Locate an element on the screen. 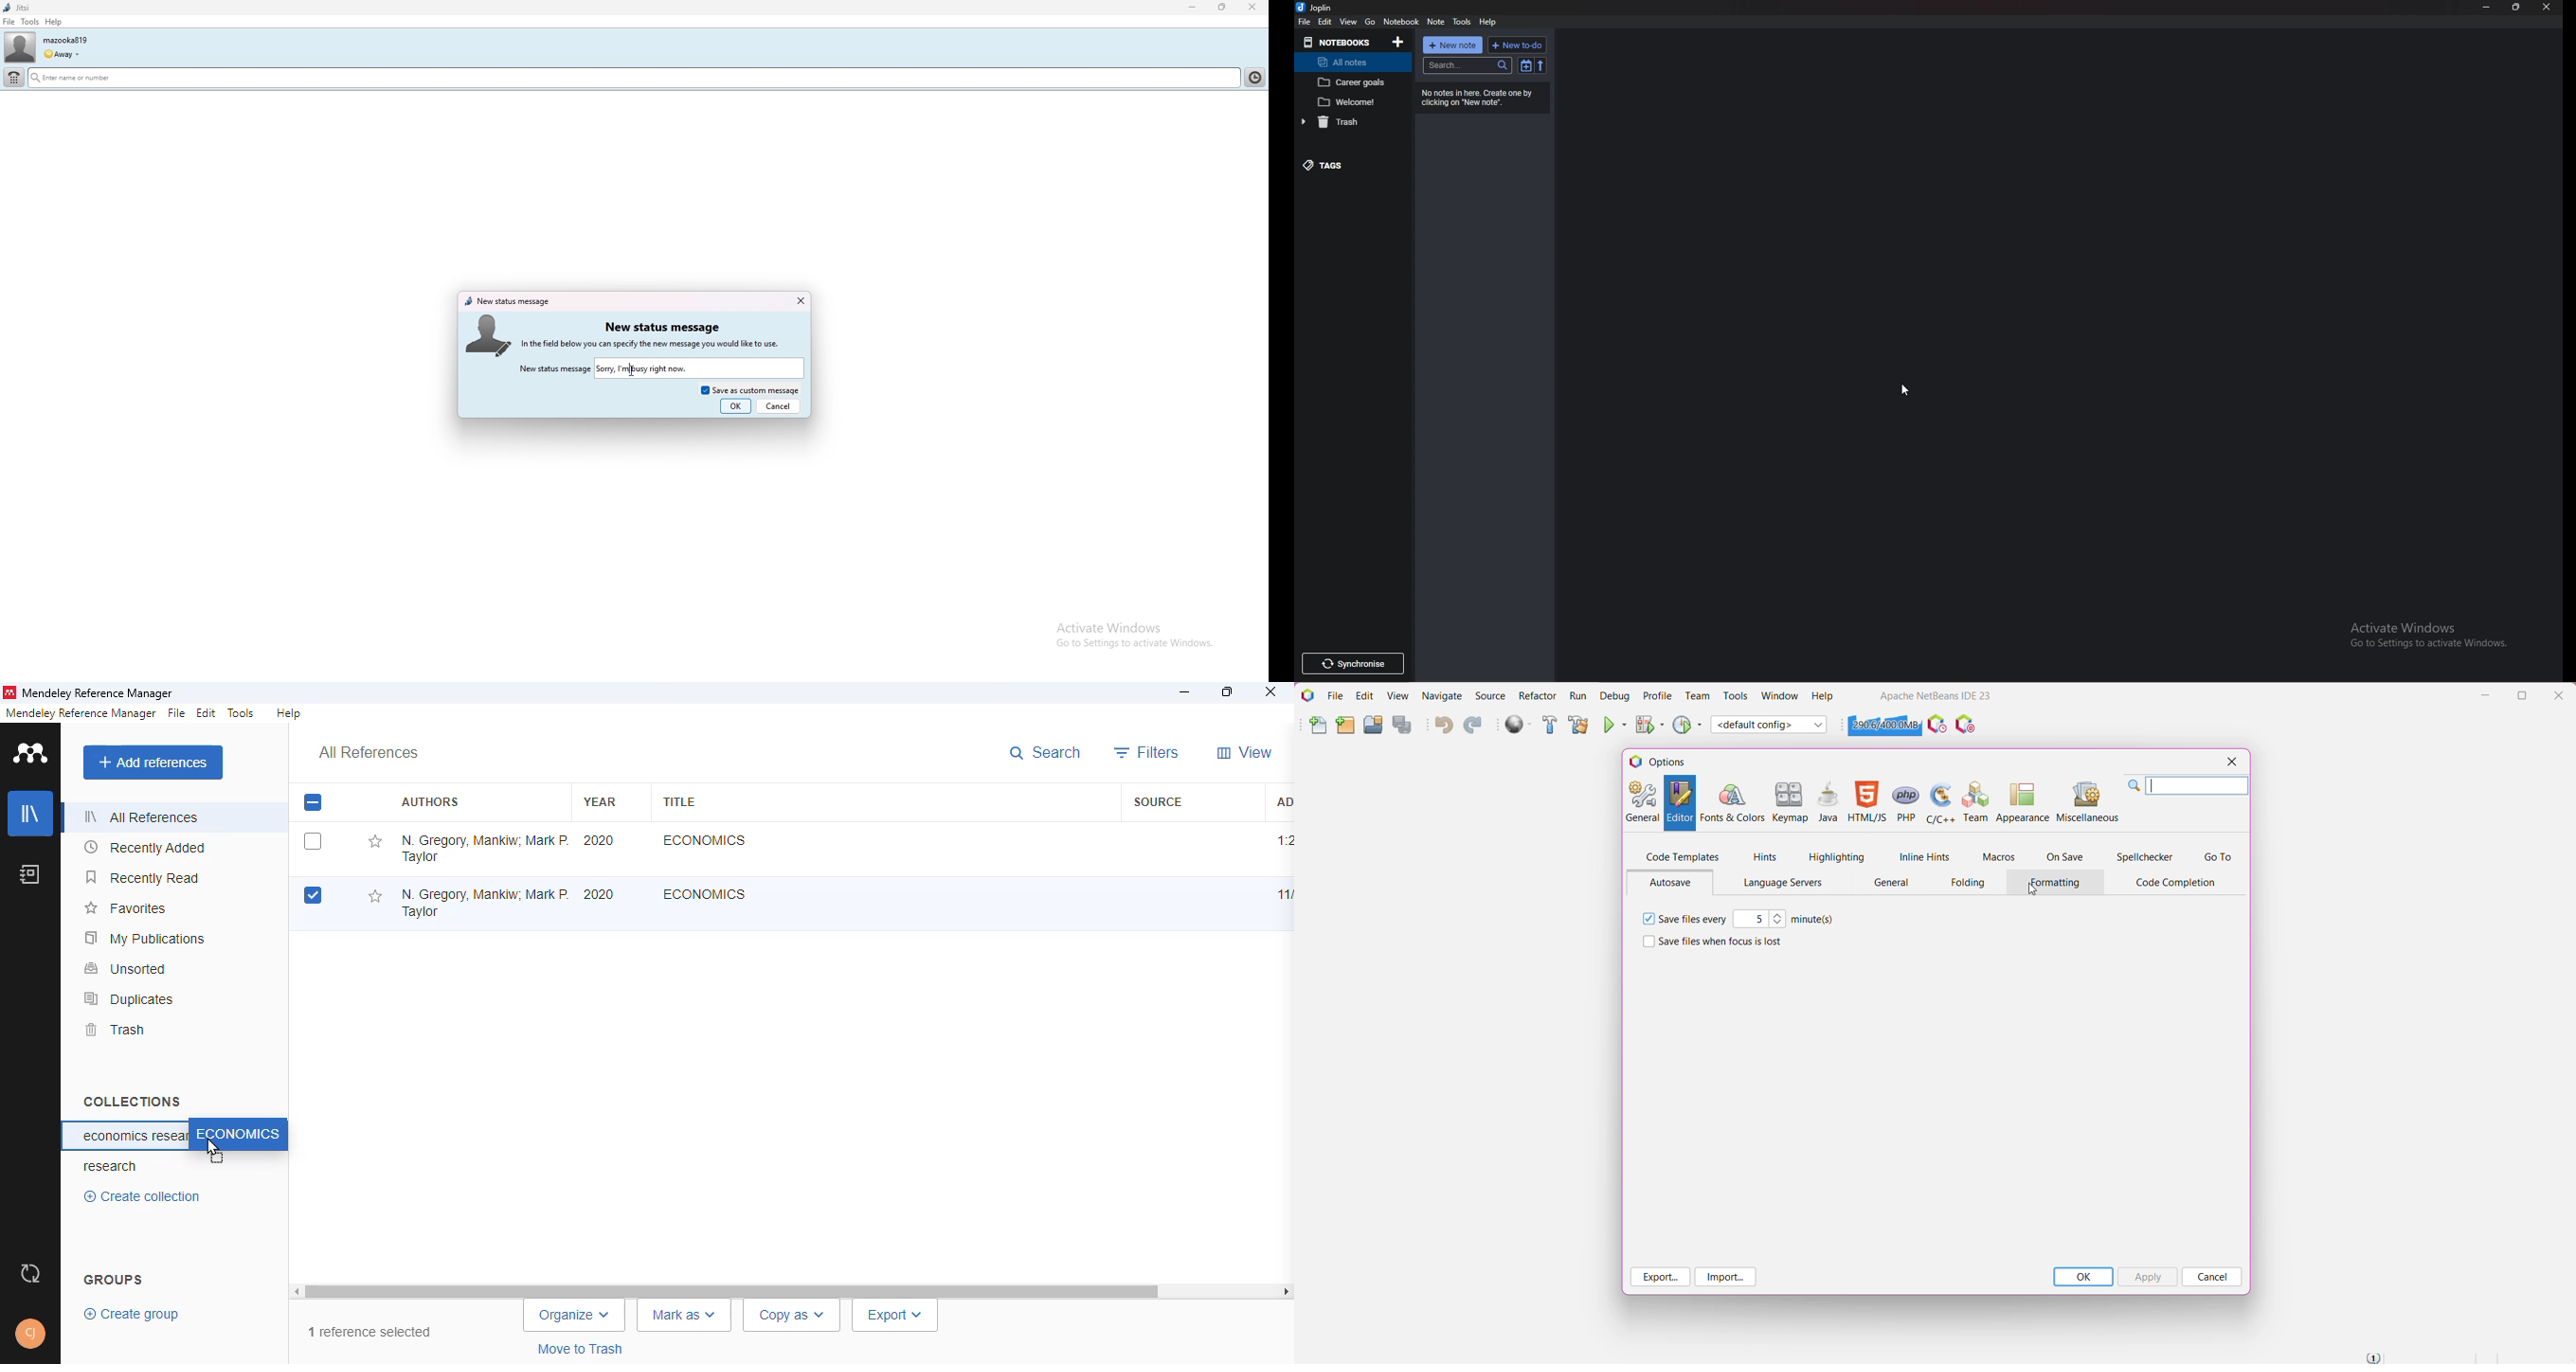  unsorted is located at coordinates (126, 968).